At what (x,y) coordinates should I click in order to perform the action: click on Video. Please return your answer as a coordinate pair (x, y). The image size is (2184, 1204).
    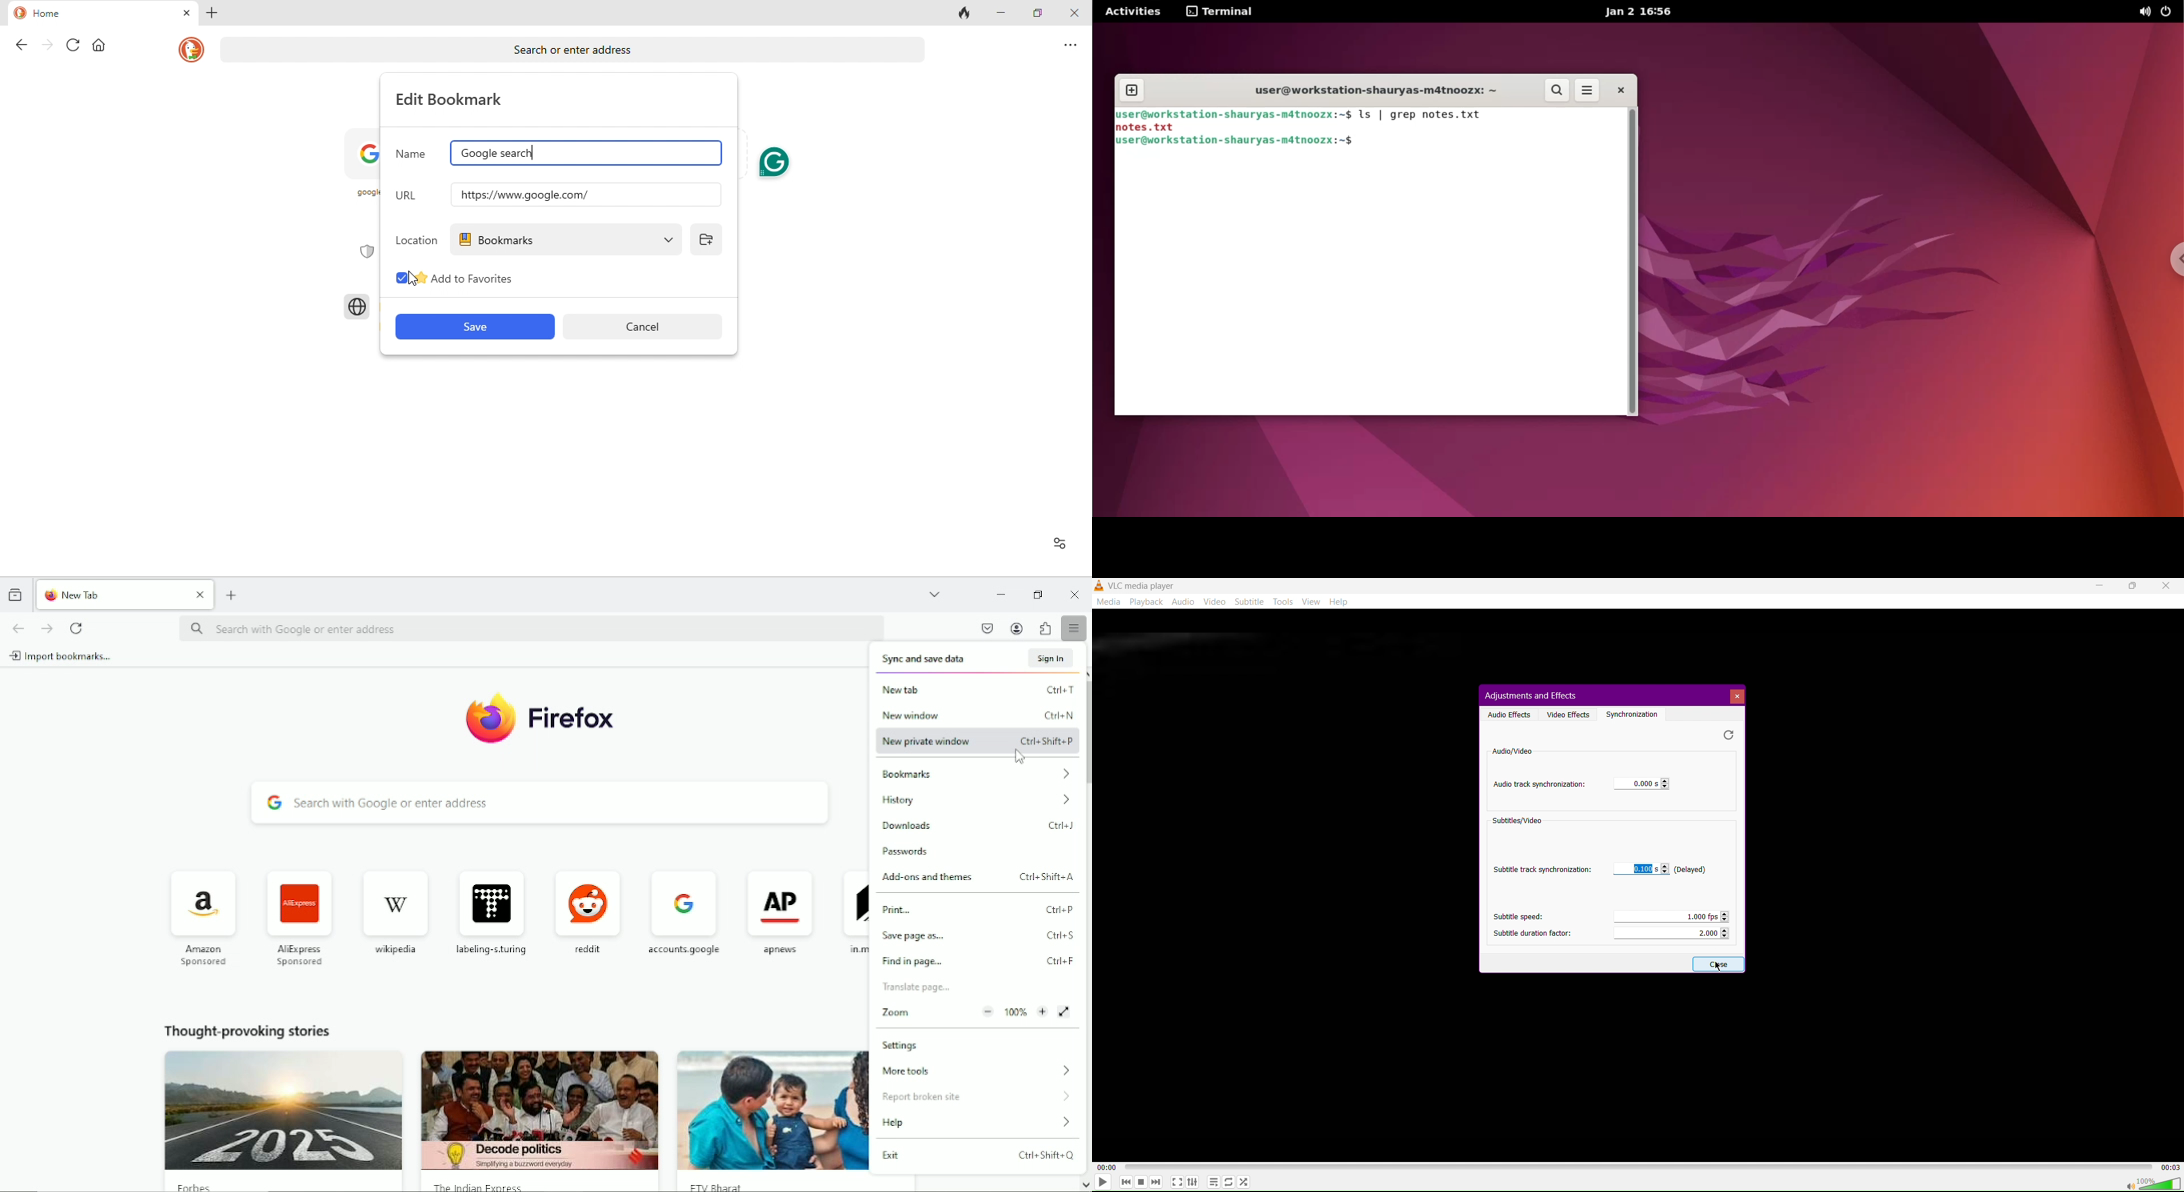
    Looking at the image, I should click on (1217, 603).